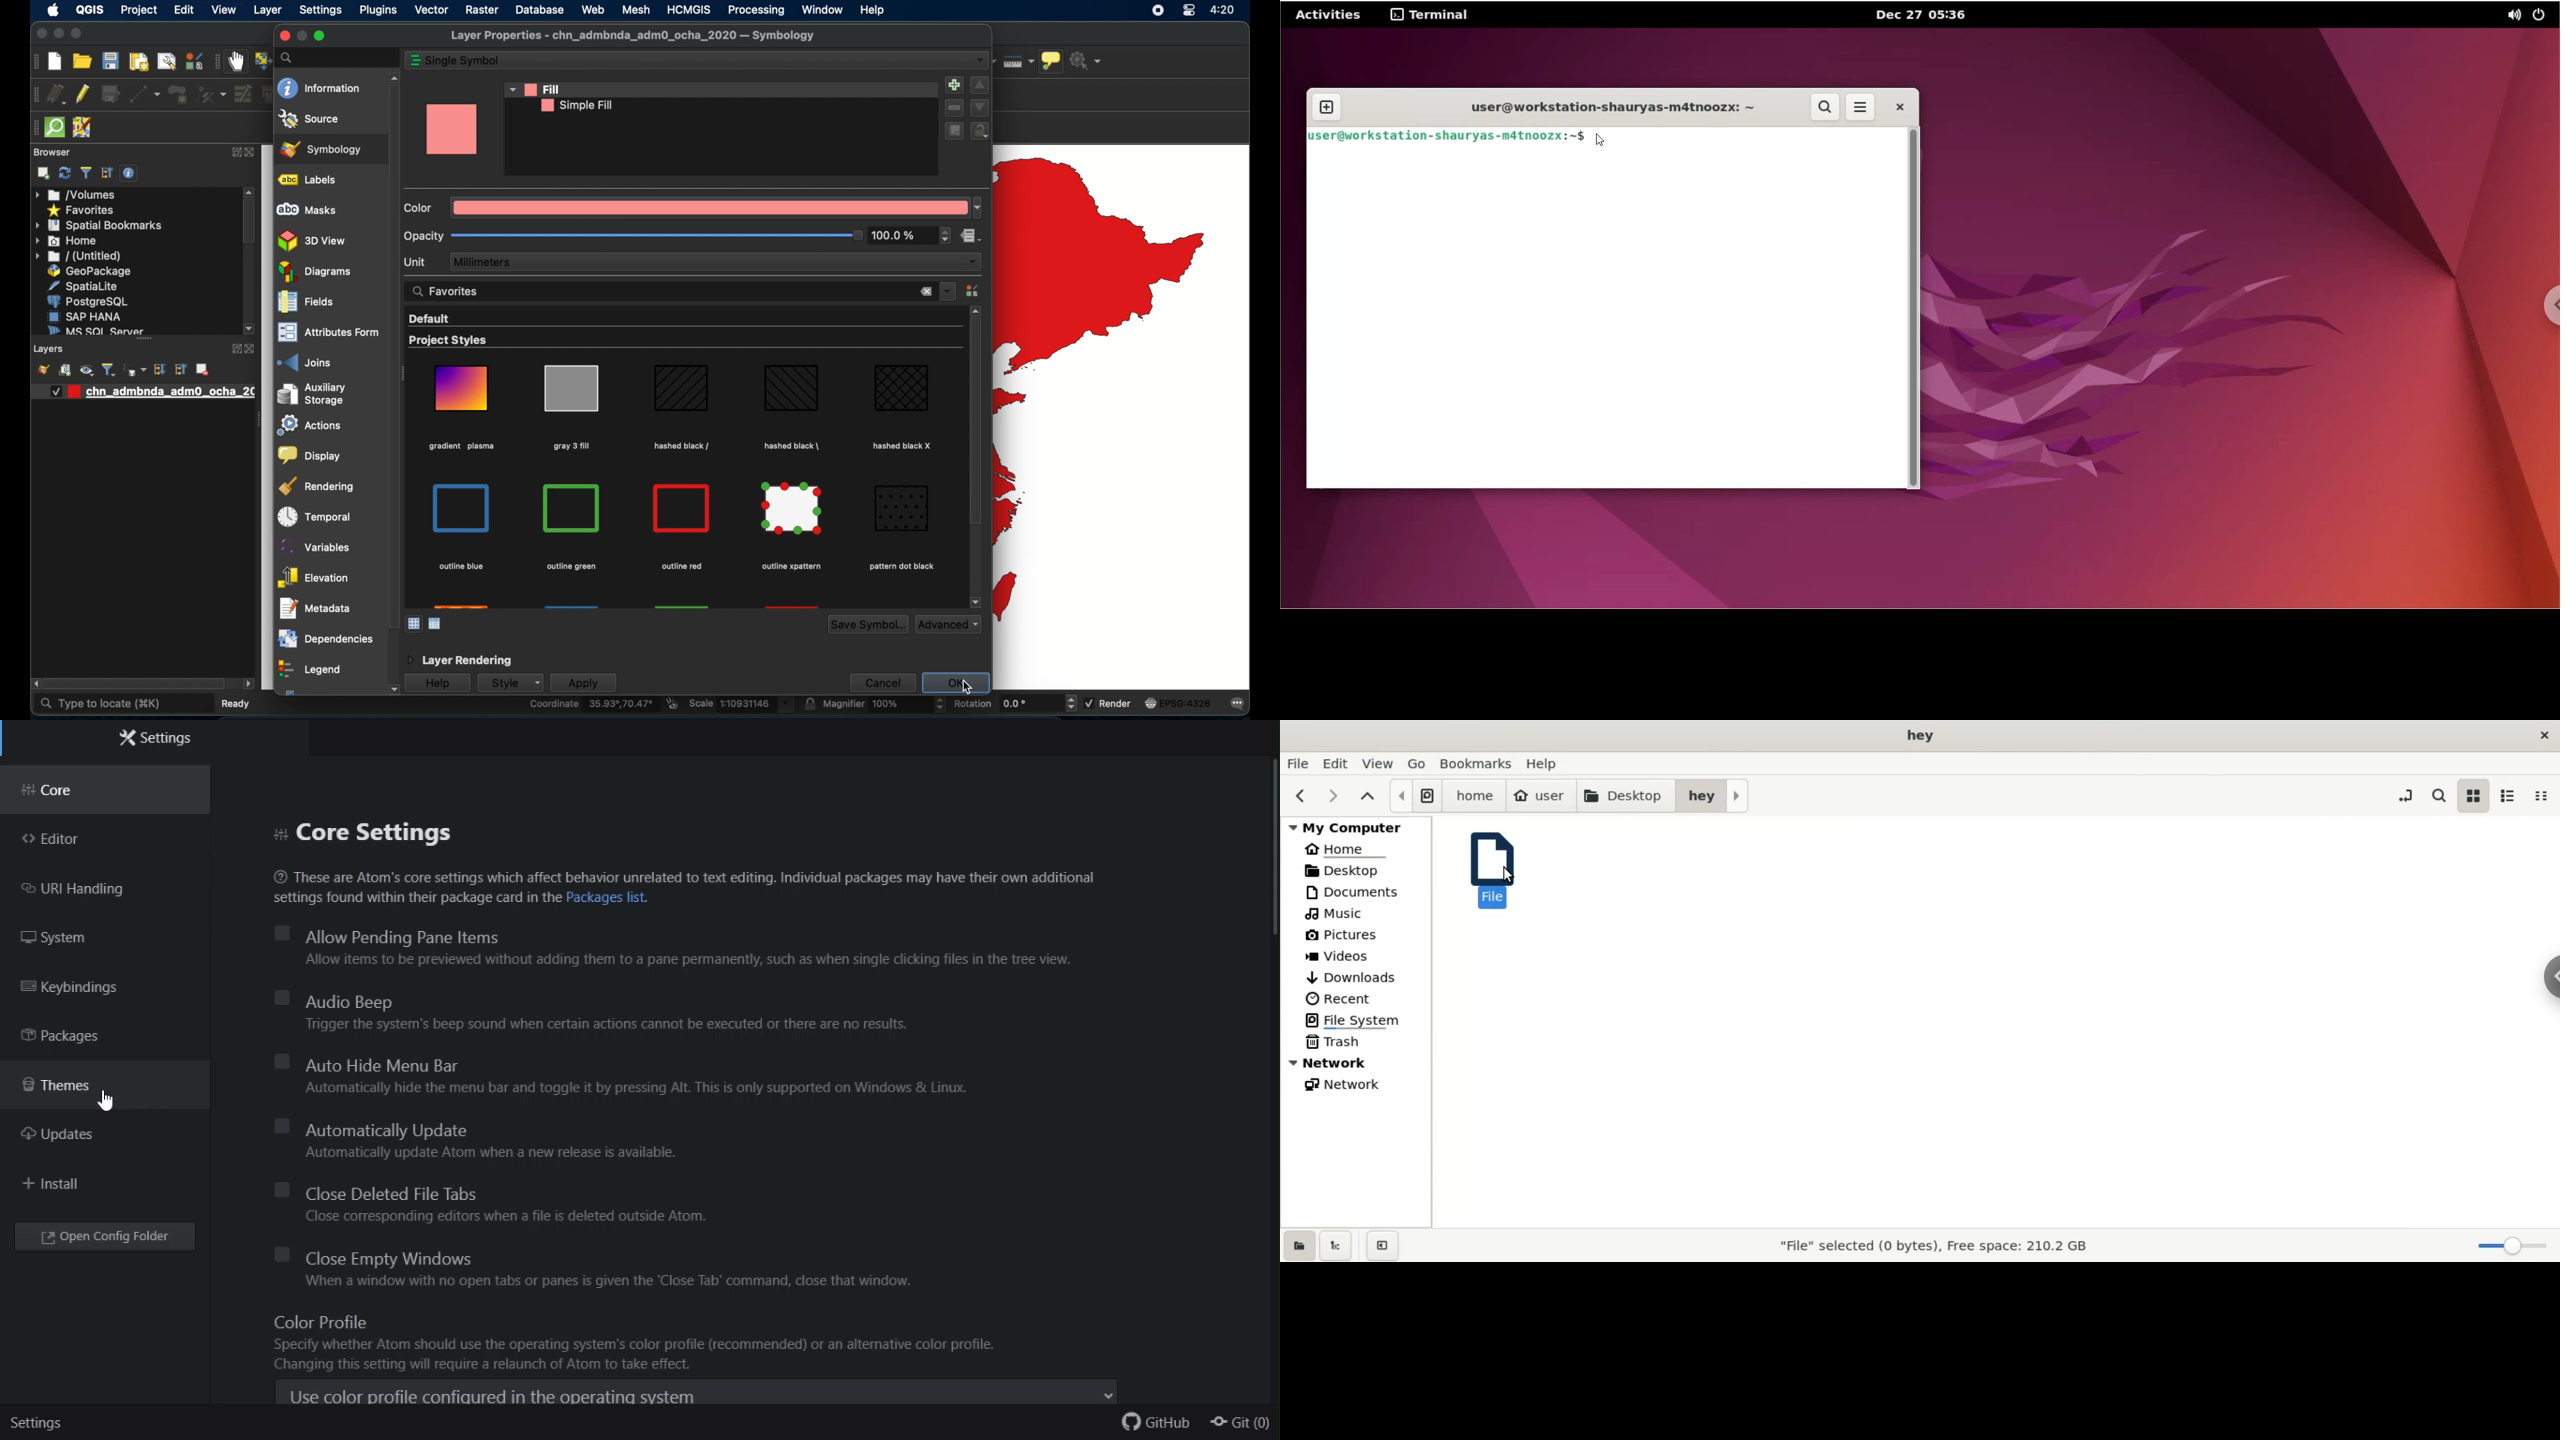 The image size is (2576, 1456). Describe the element at coordinates (1915, 308) in the screenshot. I see `scrollbar` at that location.